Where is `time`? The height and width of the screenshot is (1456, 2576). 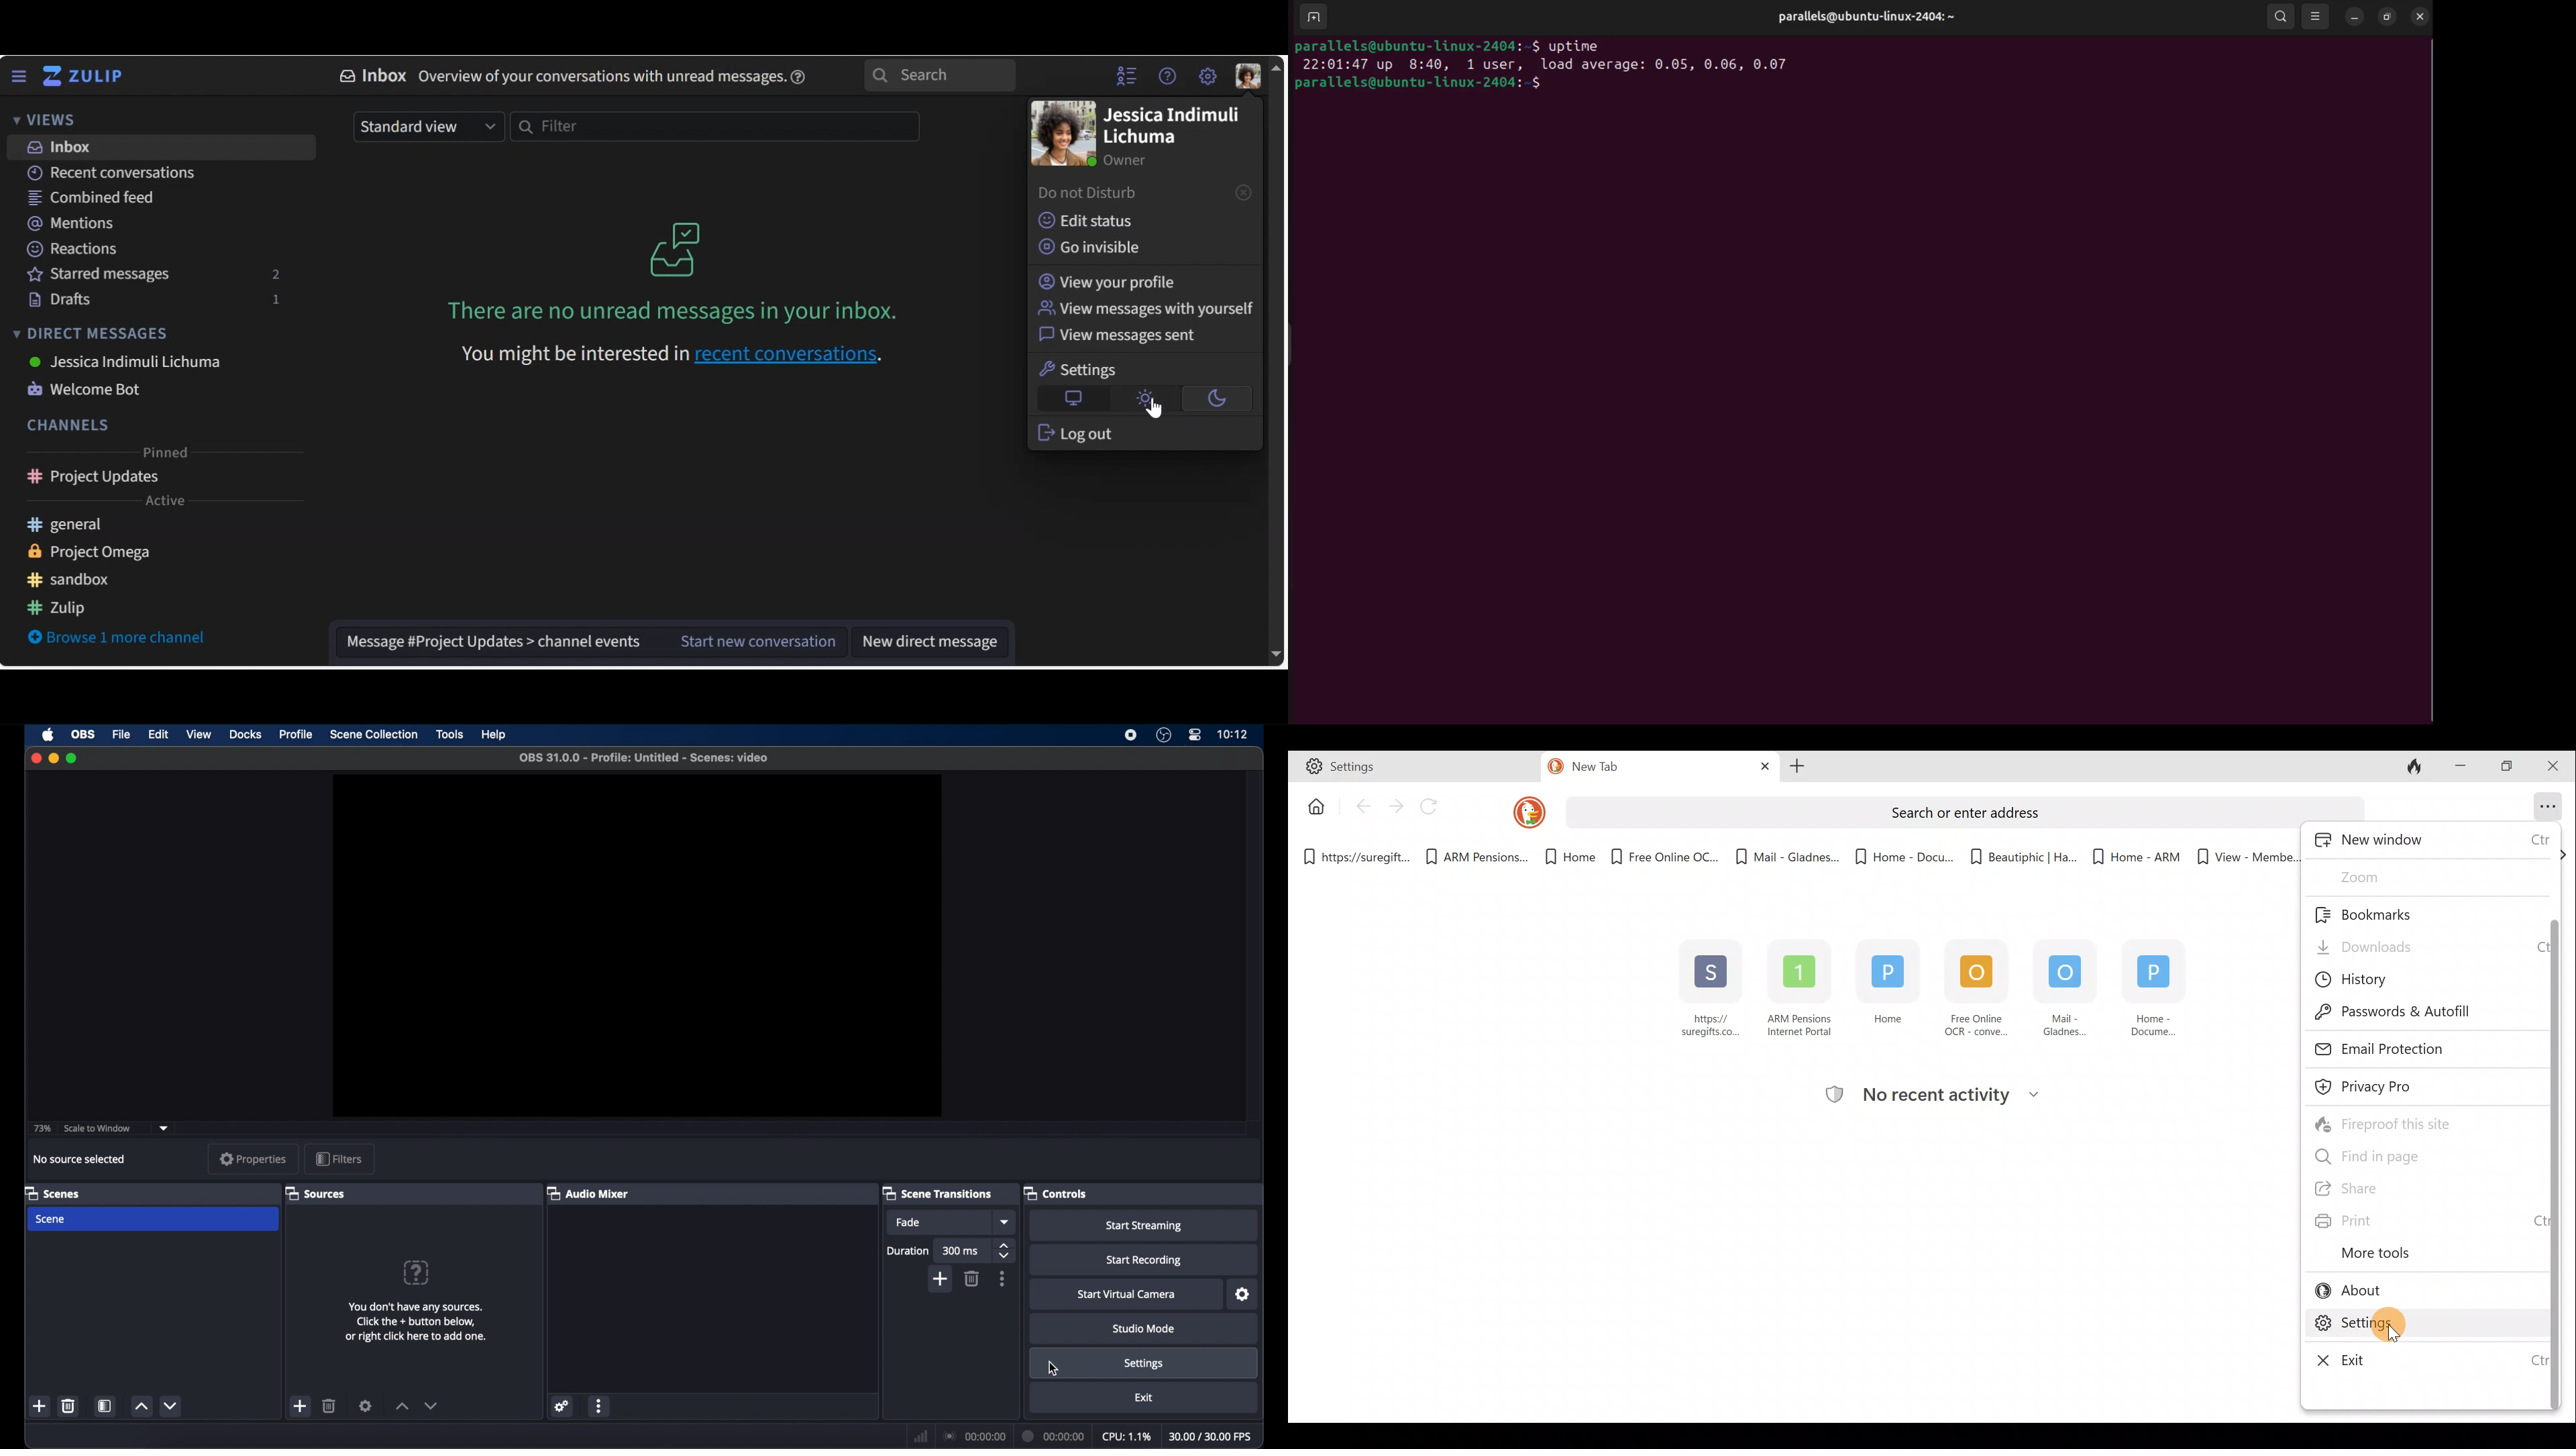
time is located at coordinates (1232, 735).